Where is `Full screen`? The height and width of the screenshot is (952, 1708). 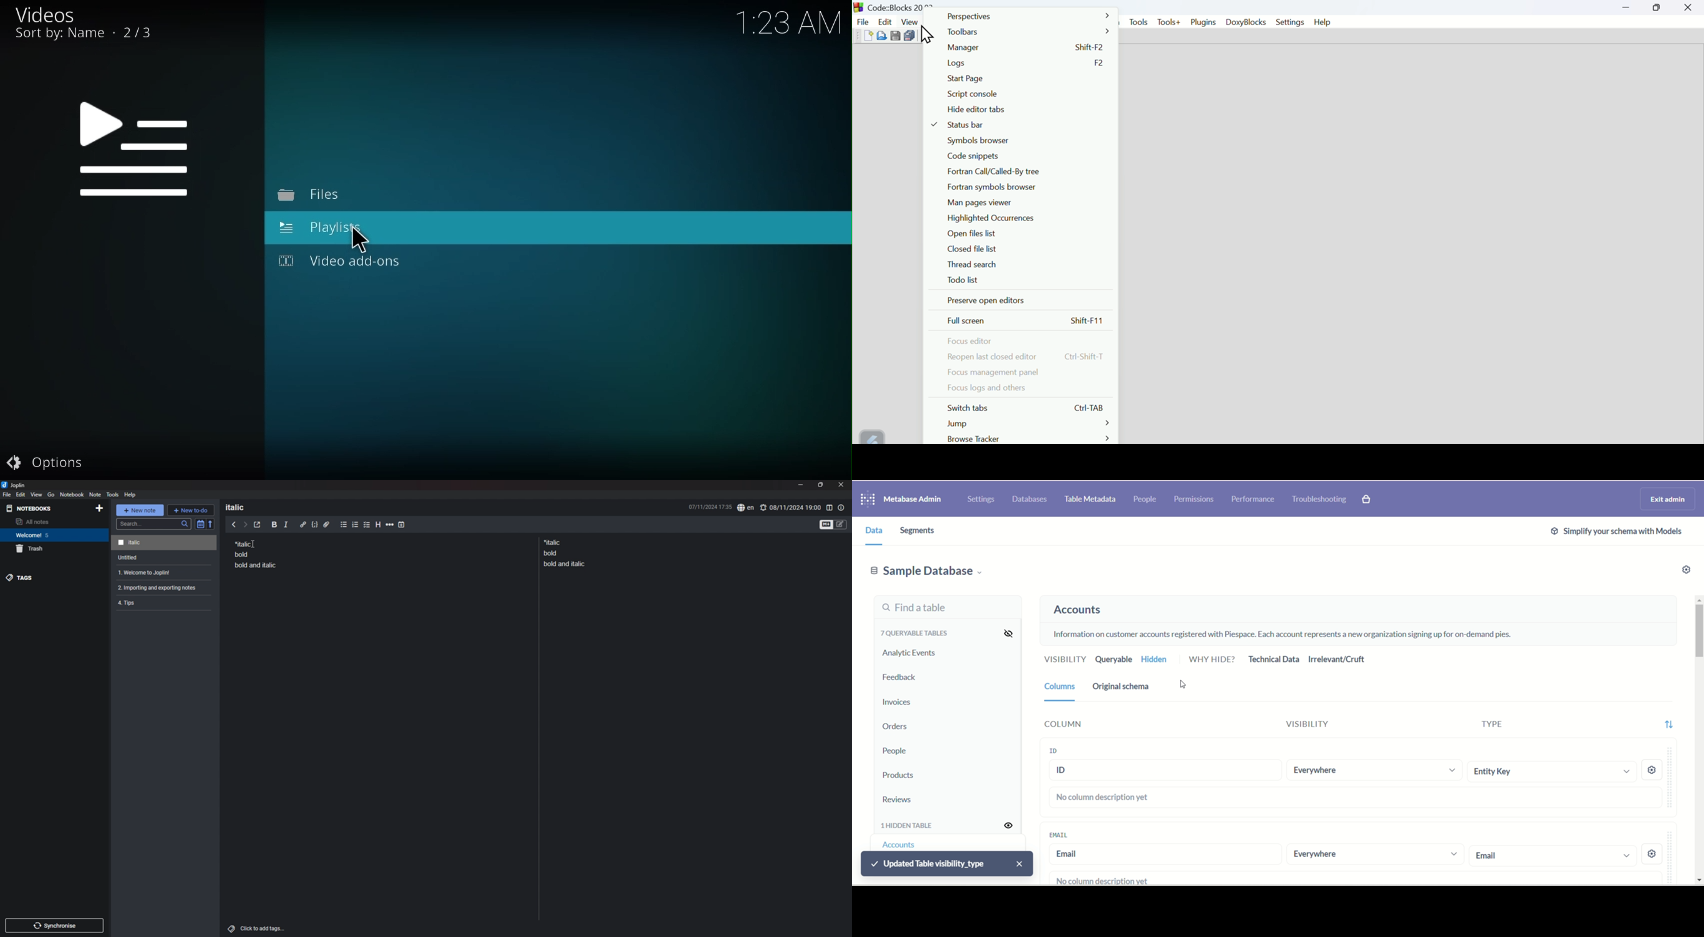 Full screen is located at coordinates (1026, 321).